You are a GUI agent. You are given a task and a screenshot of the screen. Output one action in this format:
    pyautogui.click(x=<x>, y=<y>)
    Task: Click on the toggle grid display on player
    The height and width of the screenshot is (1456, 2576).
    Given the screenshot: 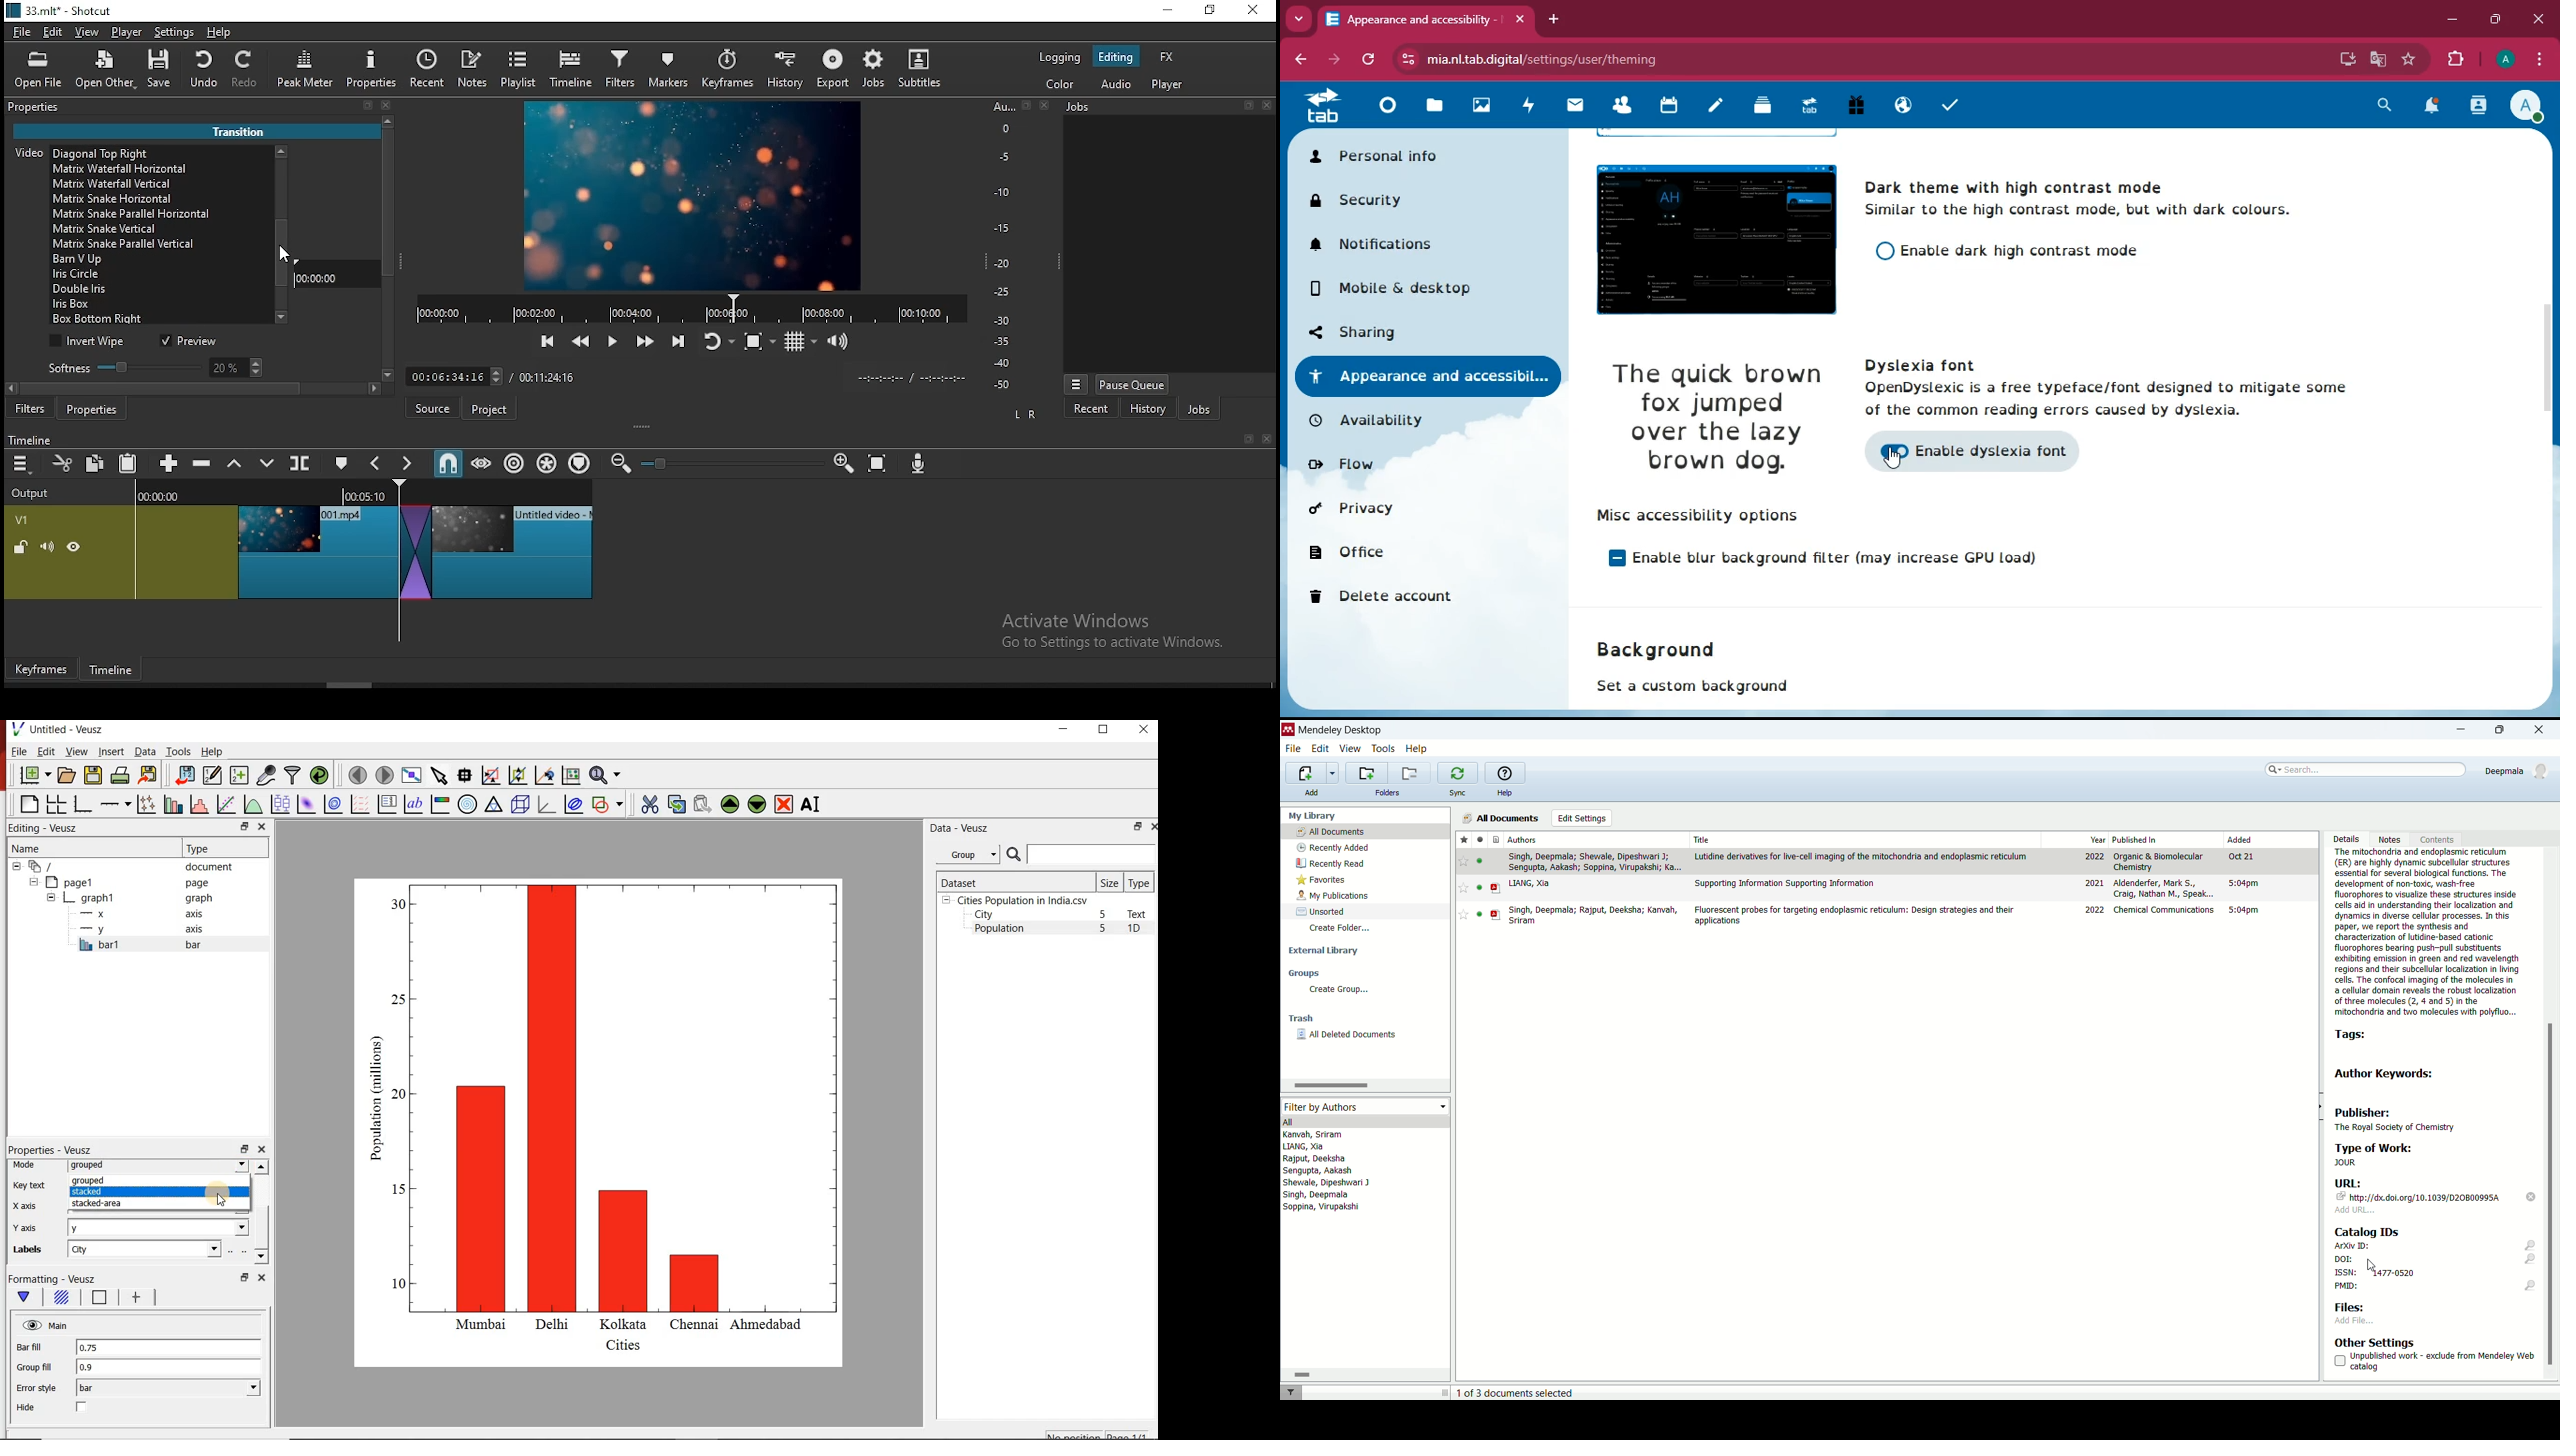 What is the action you would take?
    pyautogui.click(x=803, y=339)
    